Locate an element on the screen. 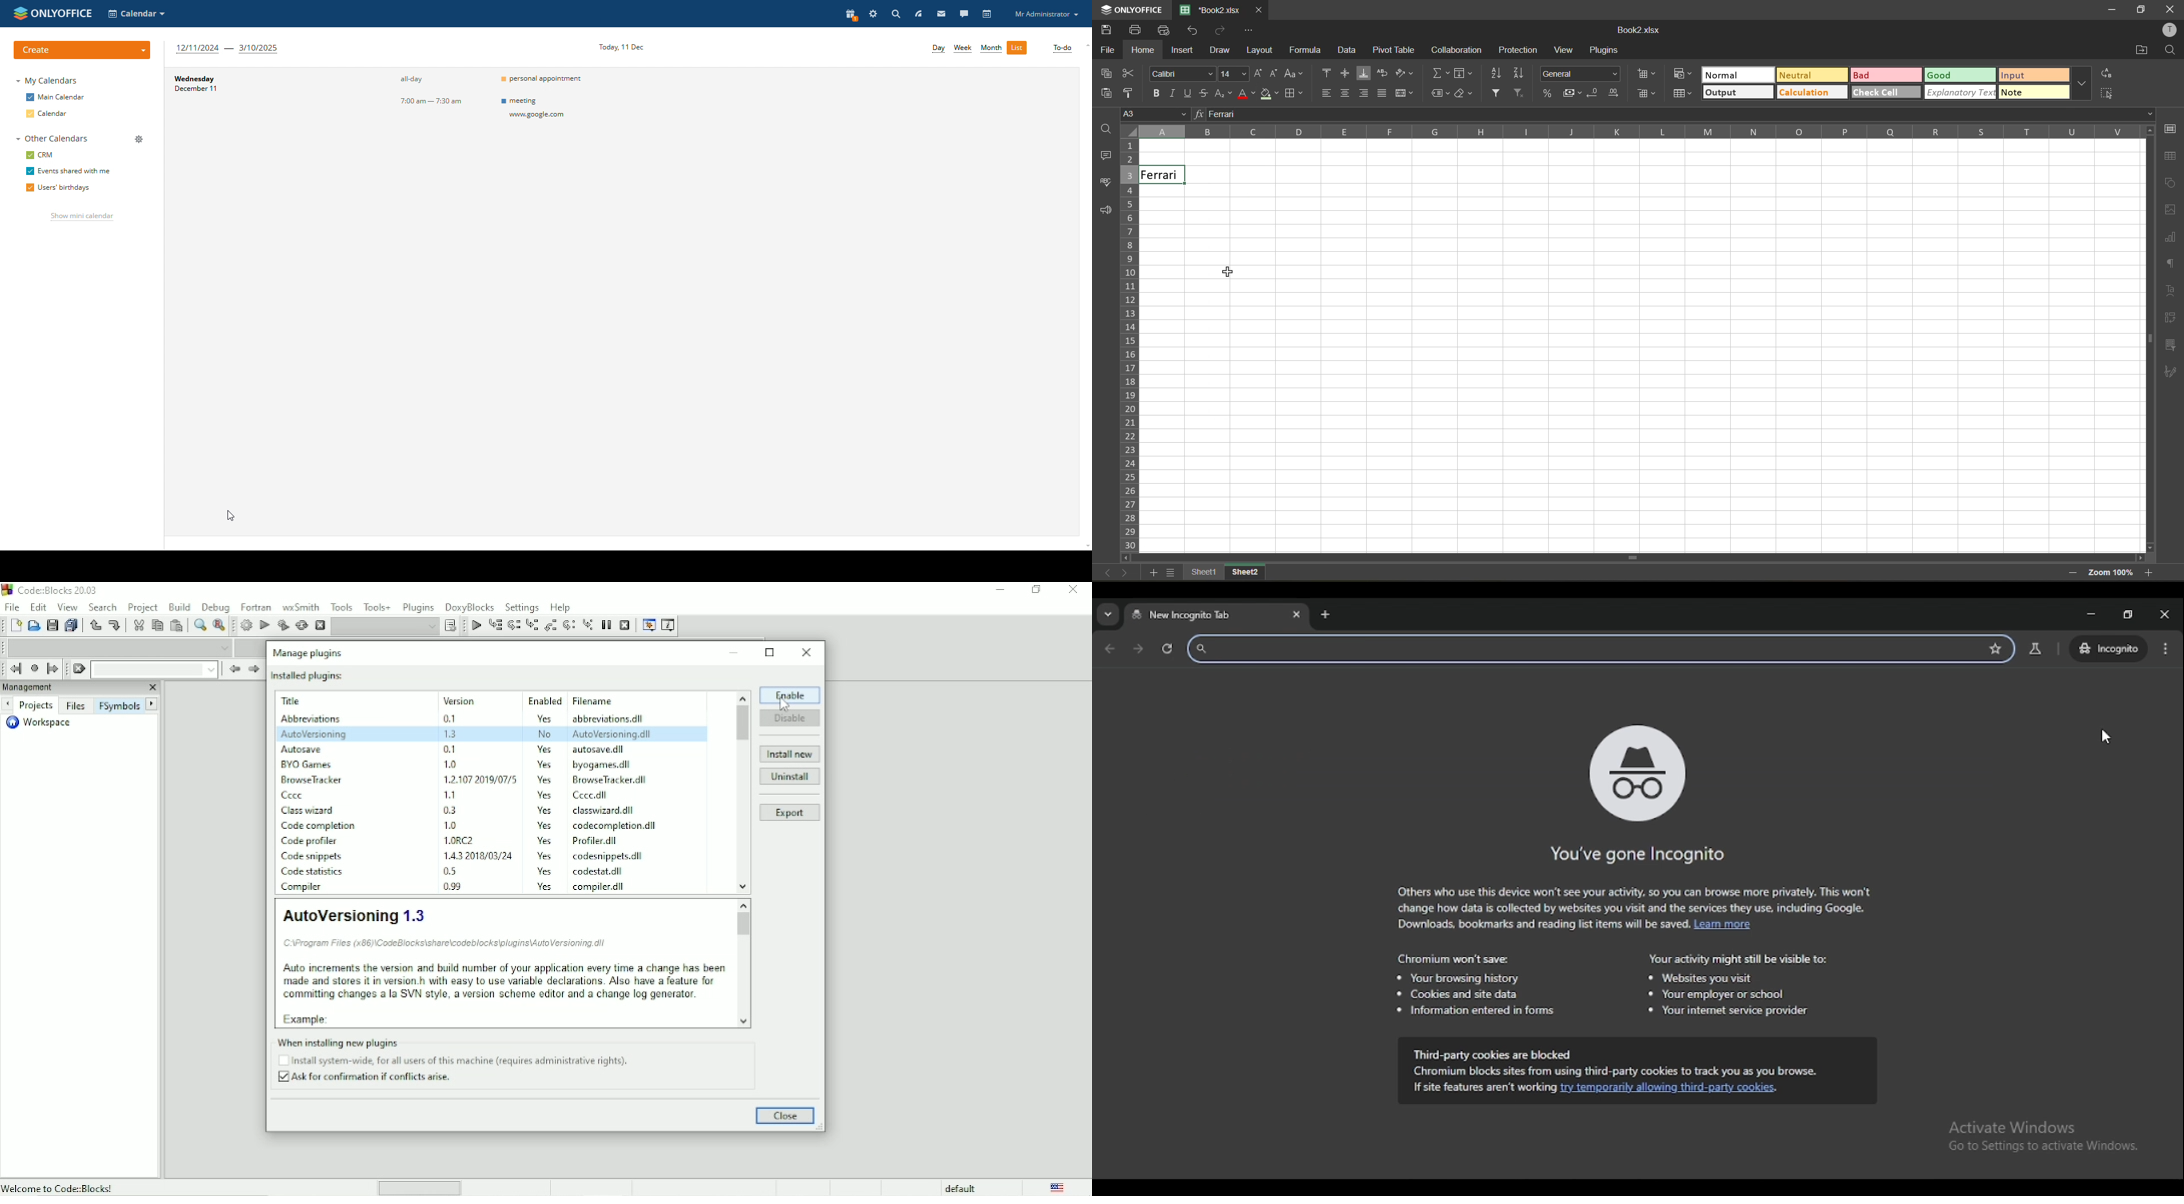 This screenshot has height=1204, width=2184. borders is located at coordinates (1296, 95).